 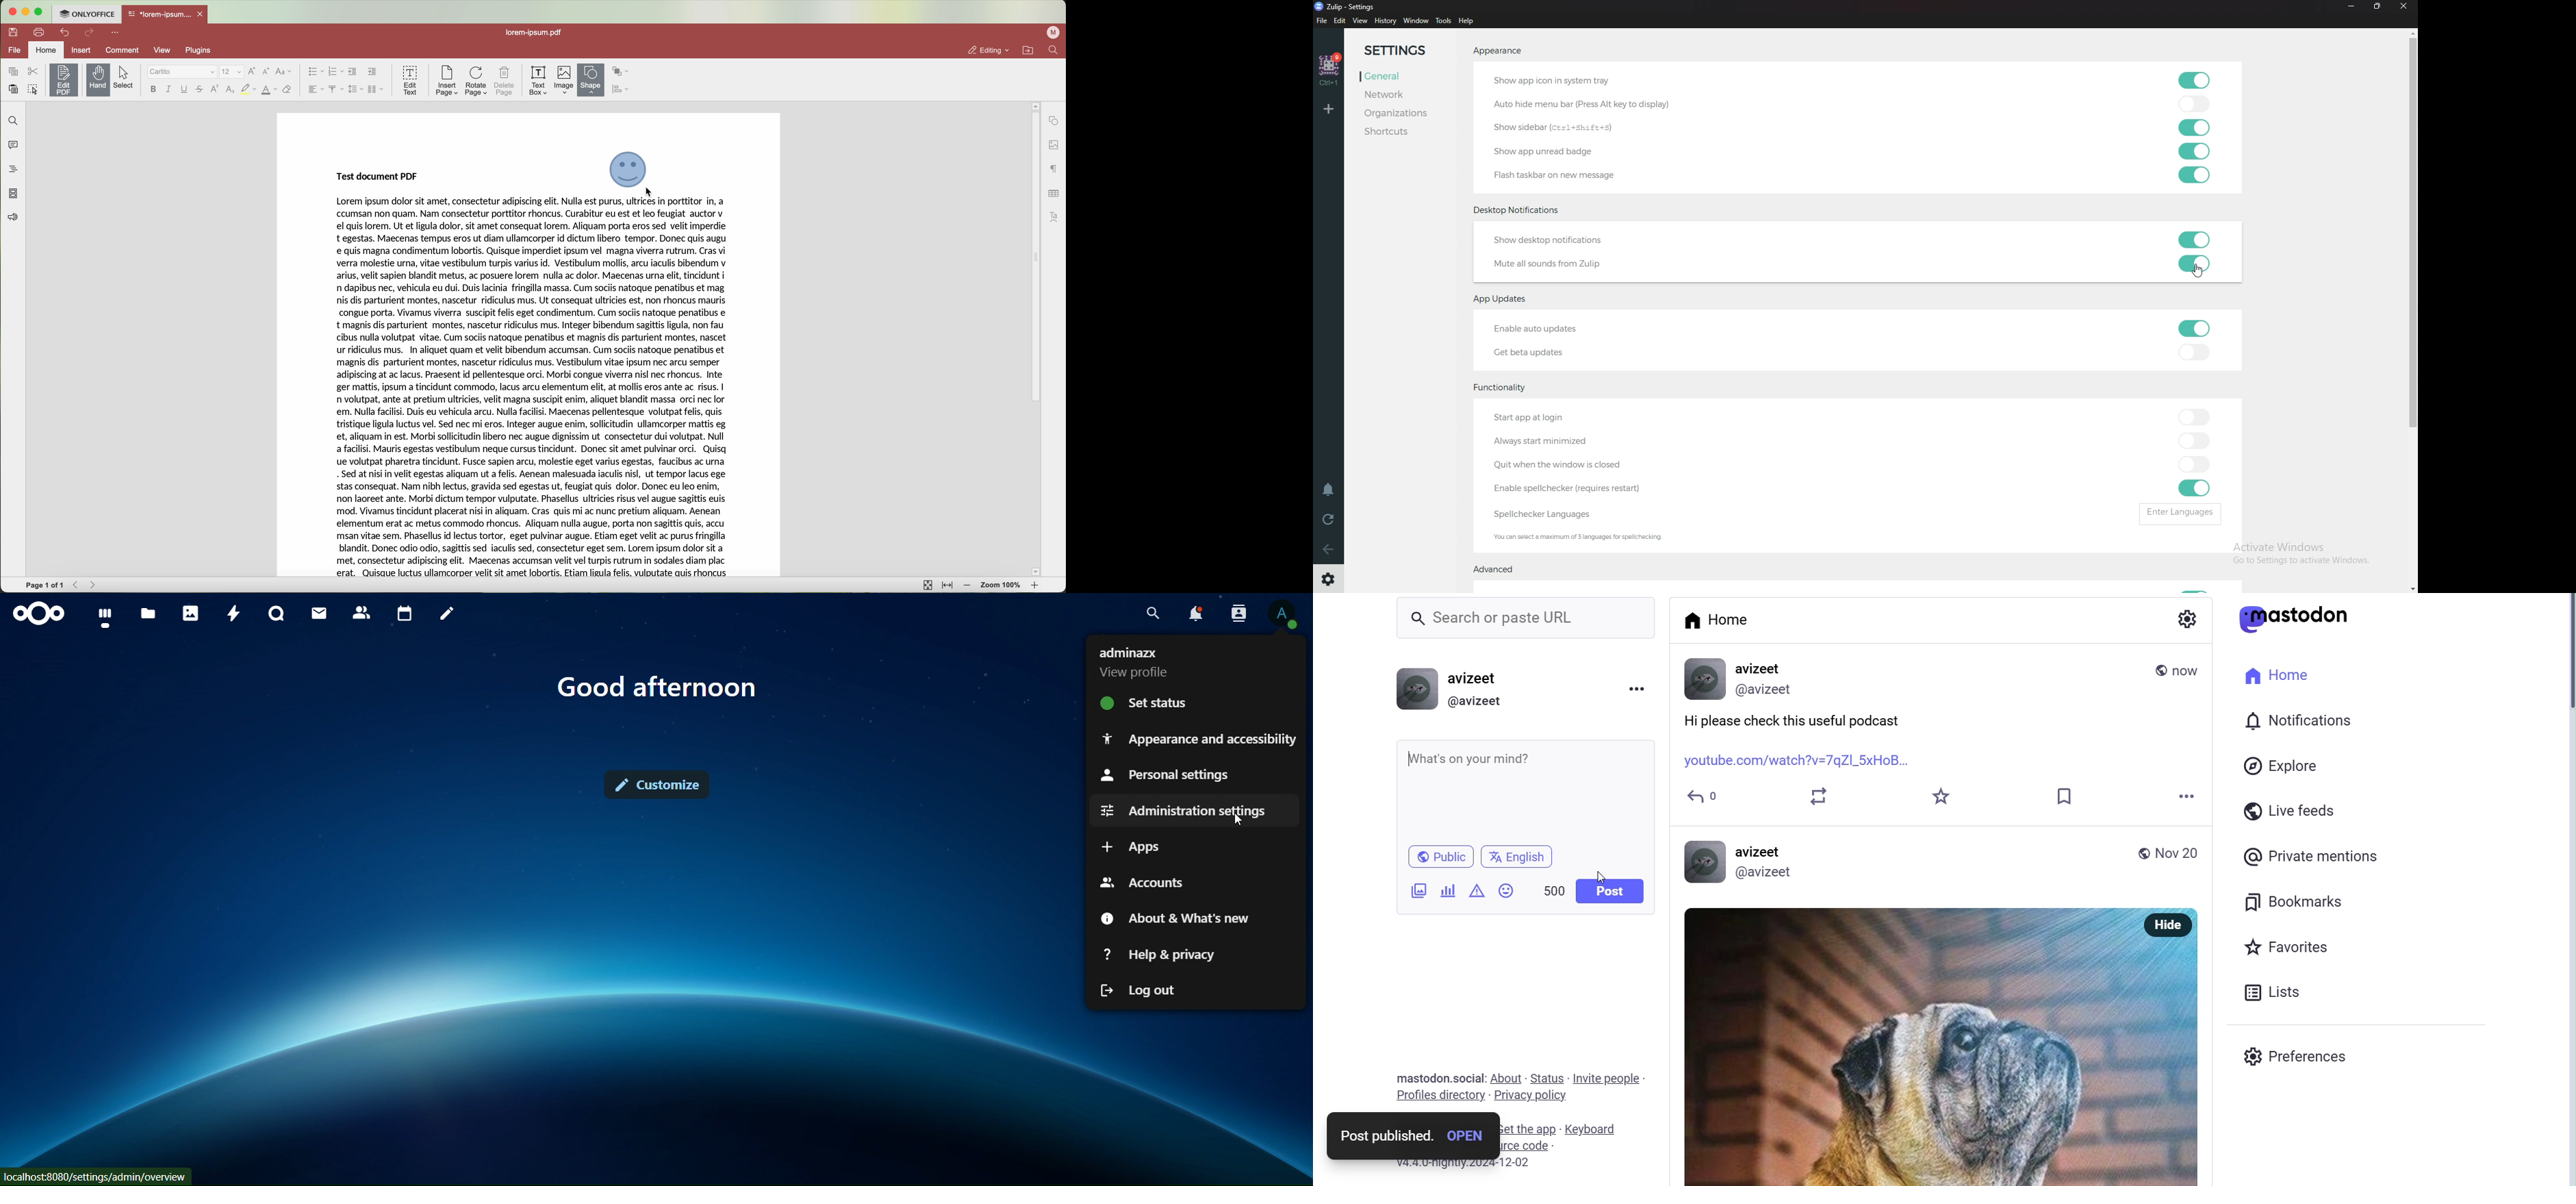 What do you see at coordinates (2195, 352) in the screenshot?
I see `toggle` at bounding box center [2195, 352].